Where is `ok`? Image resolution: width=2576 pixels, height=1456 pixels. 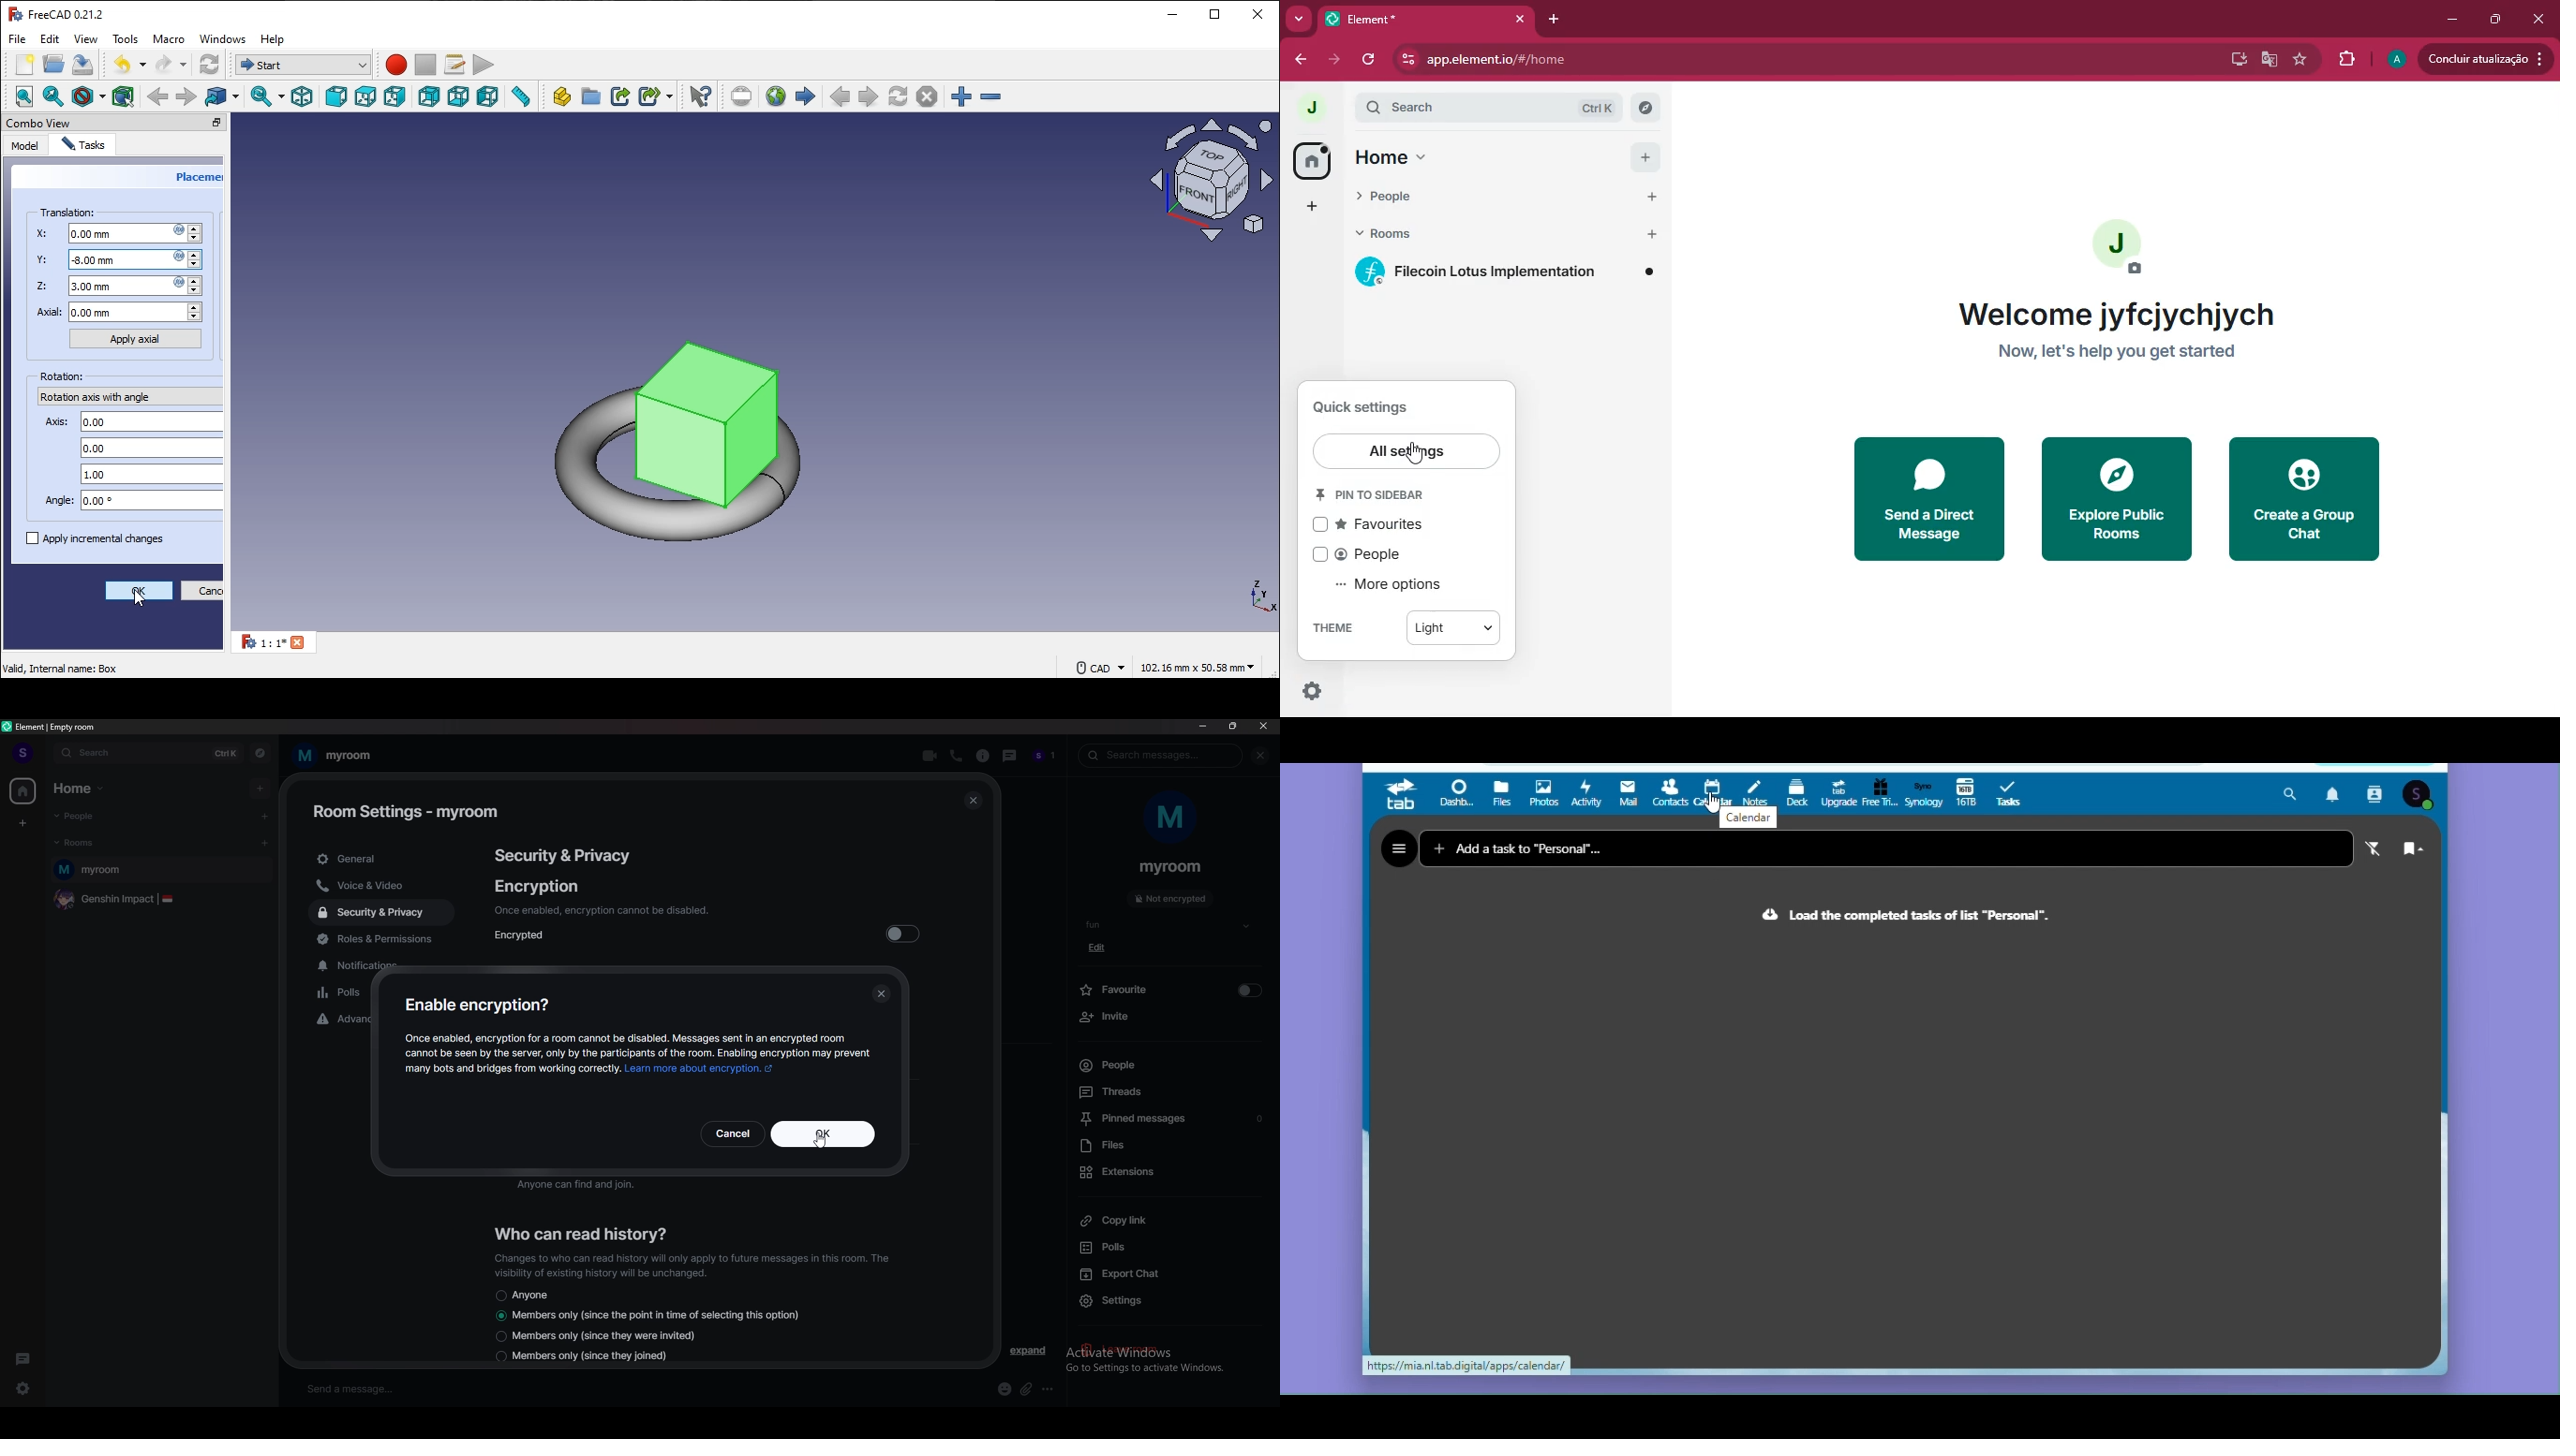
ok is located at coordinates (787, 1134).